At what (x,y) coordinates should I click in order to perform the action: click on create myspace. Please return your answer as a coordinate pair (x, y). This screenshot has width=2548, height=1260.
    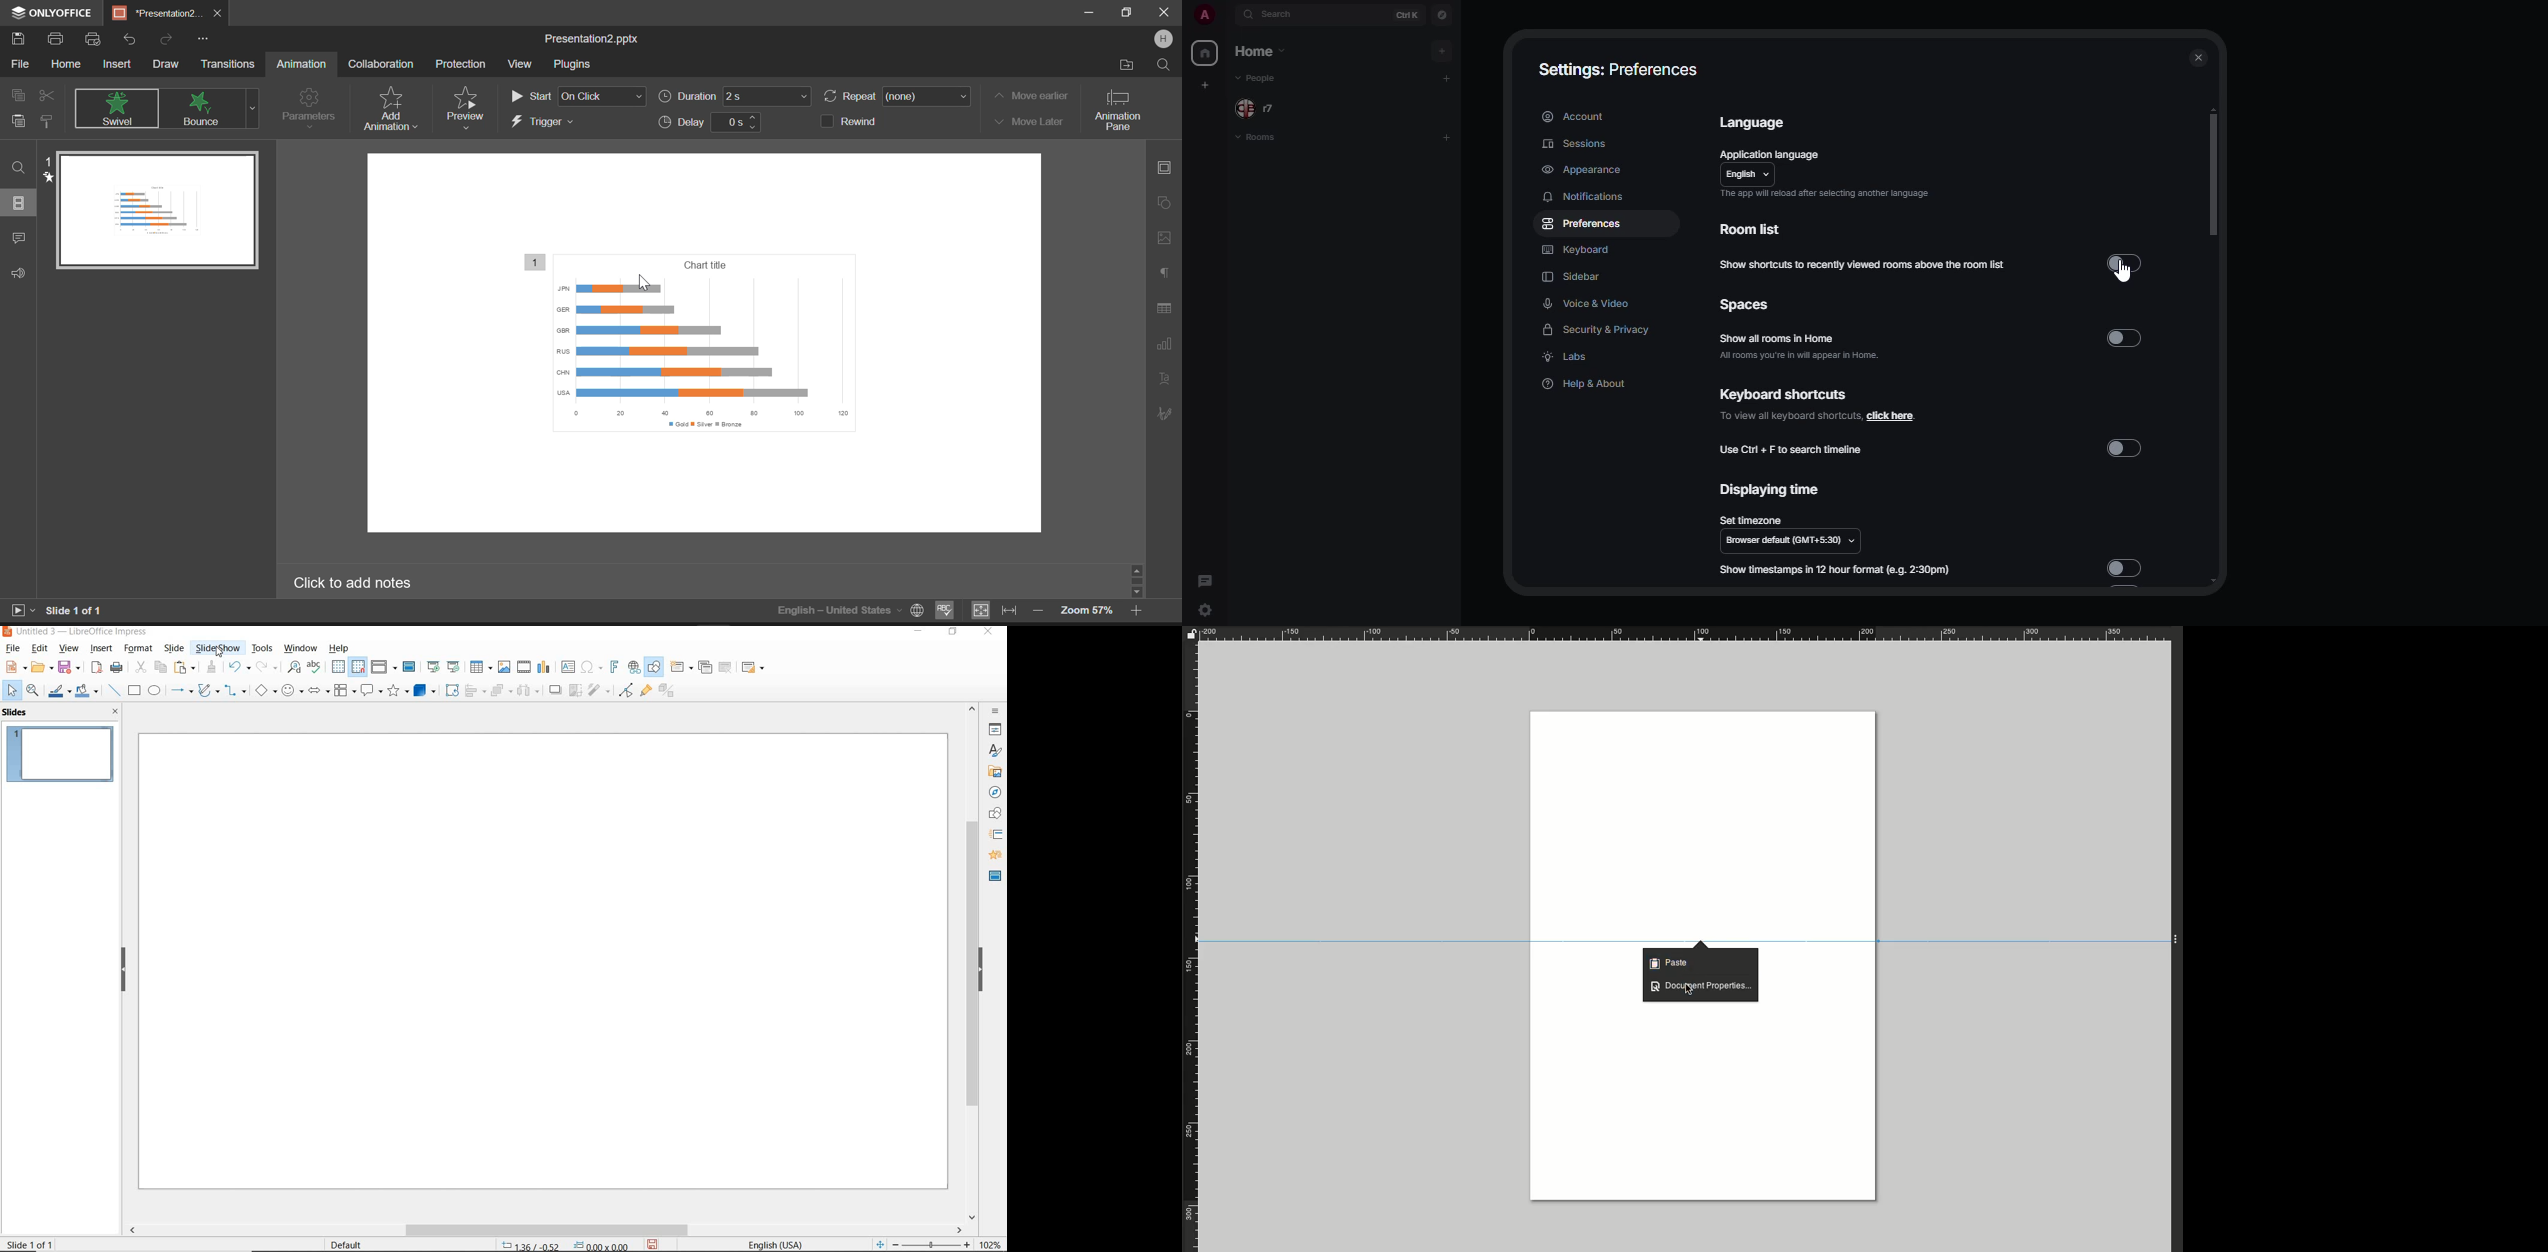
    Looking at the image, I should click on (1207, 85).